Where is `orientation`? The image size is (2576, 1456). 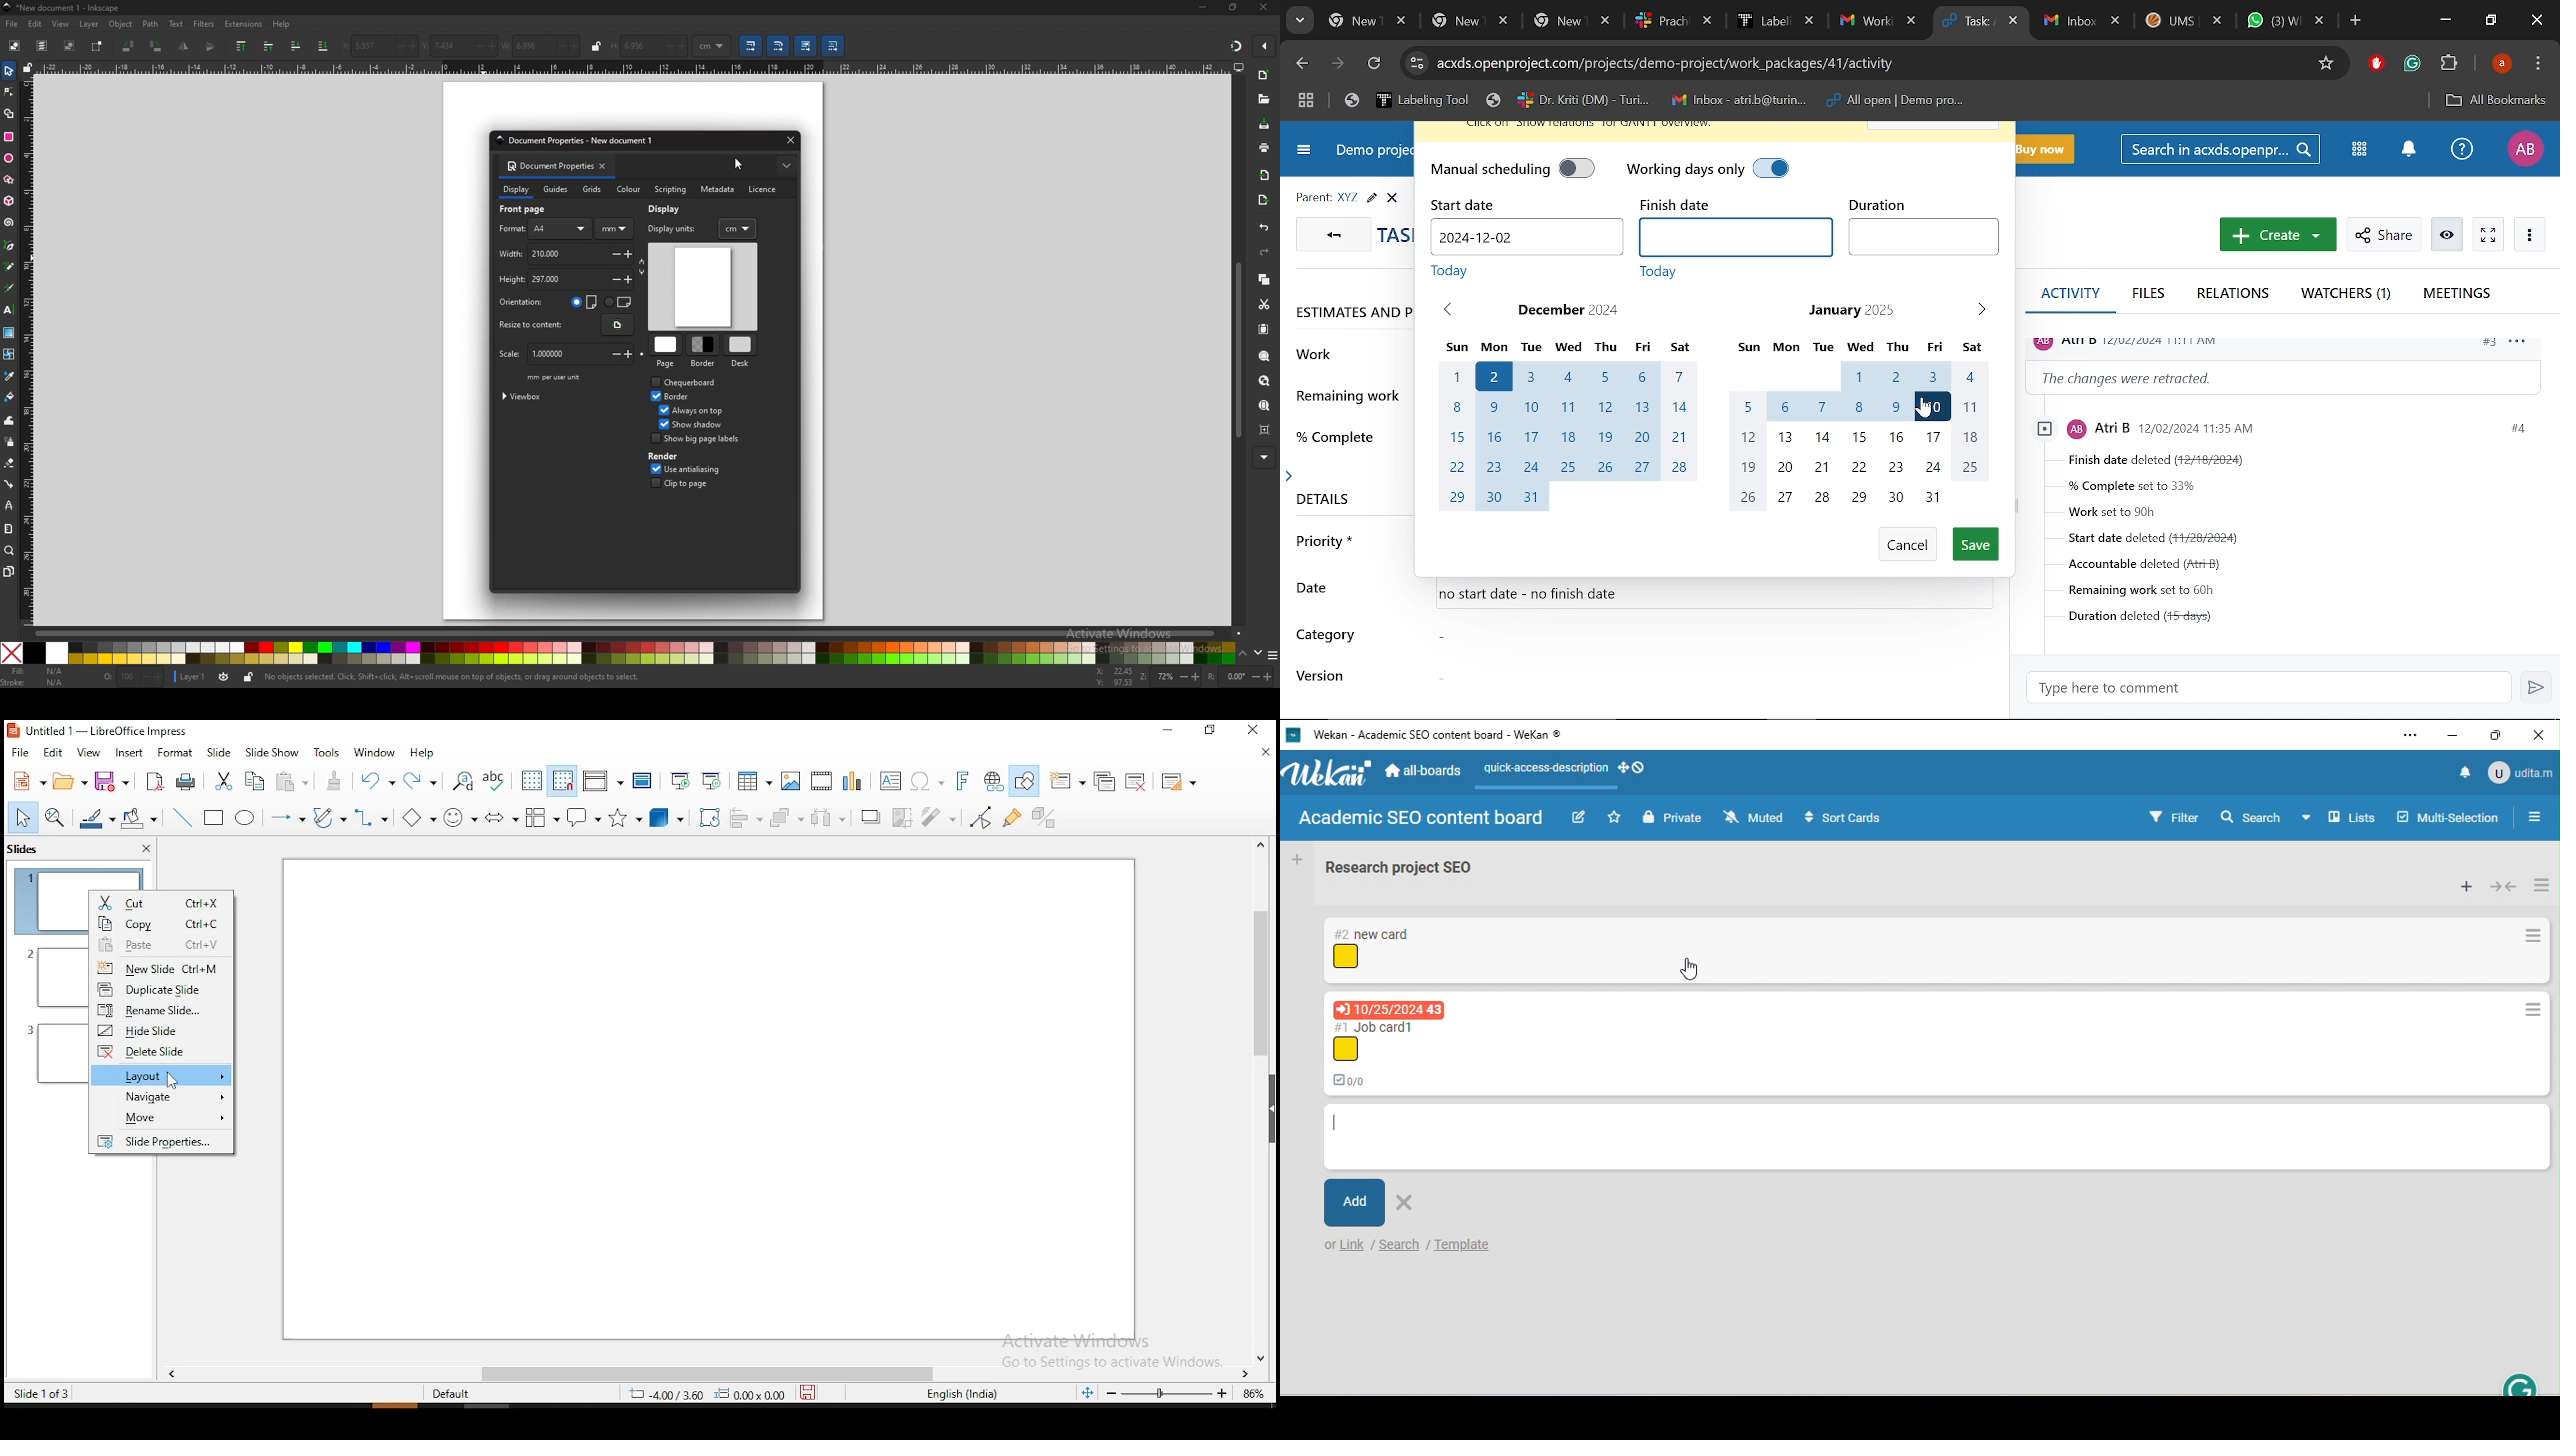
orientation is located at coordinates (524, 303).